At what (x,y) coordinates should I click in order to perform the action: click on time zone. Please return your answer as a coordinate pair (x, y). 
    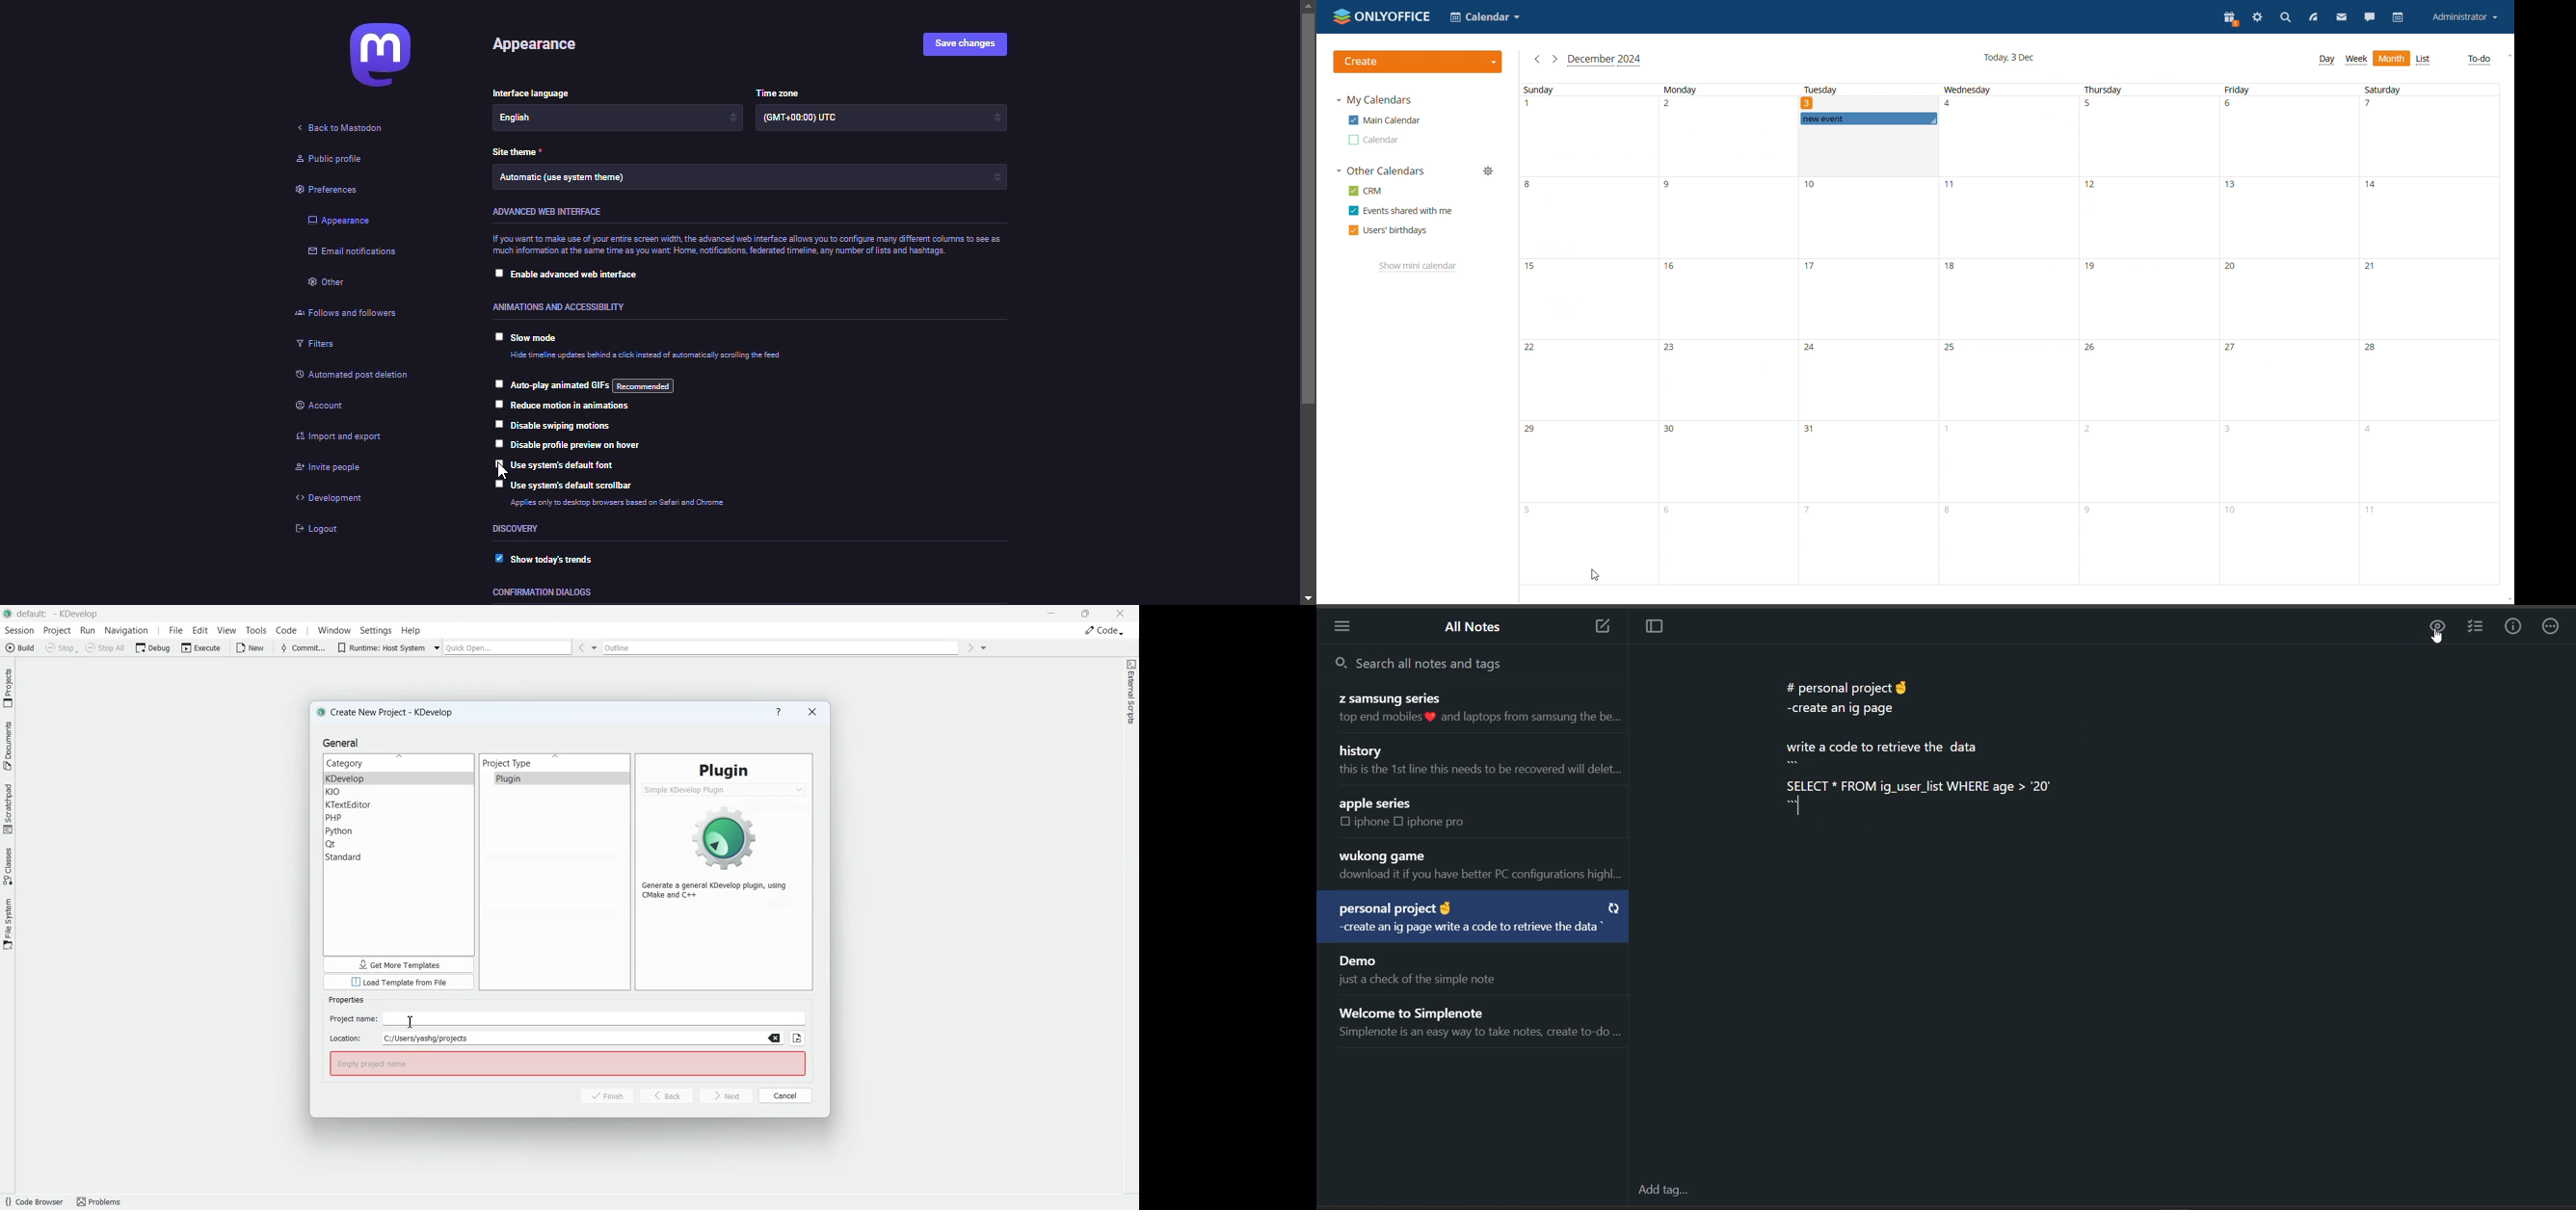
    Looking at the image, I should click on (817, 120).